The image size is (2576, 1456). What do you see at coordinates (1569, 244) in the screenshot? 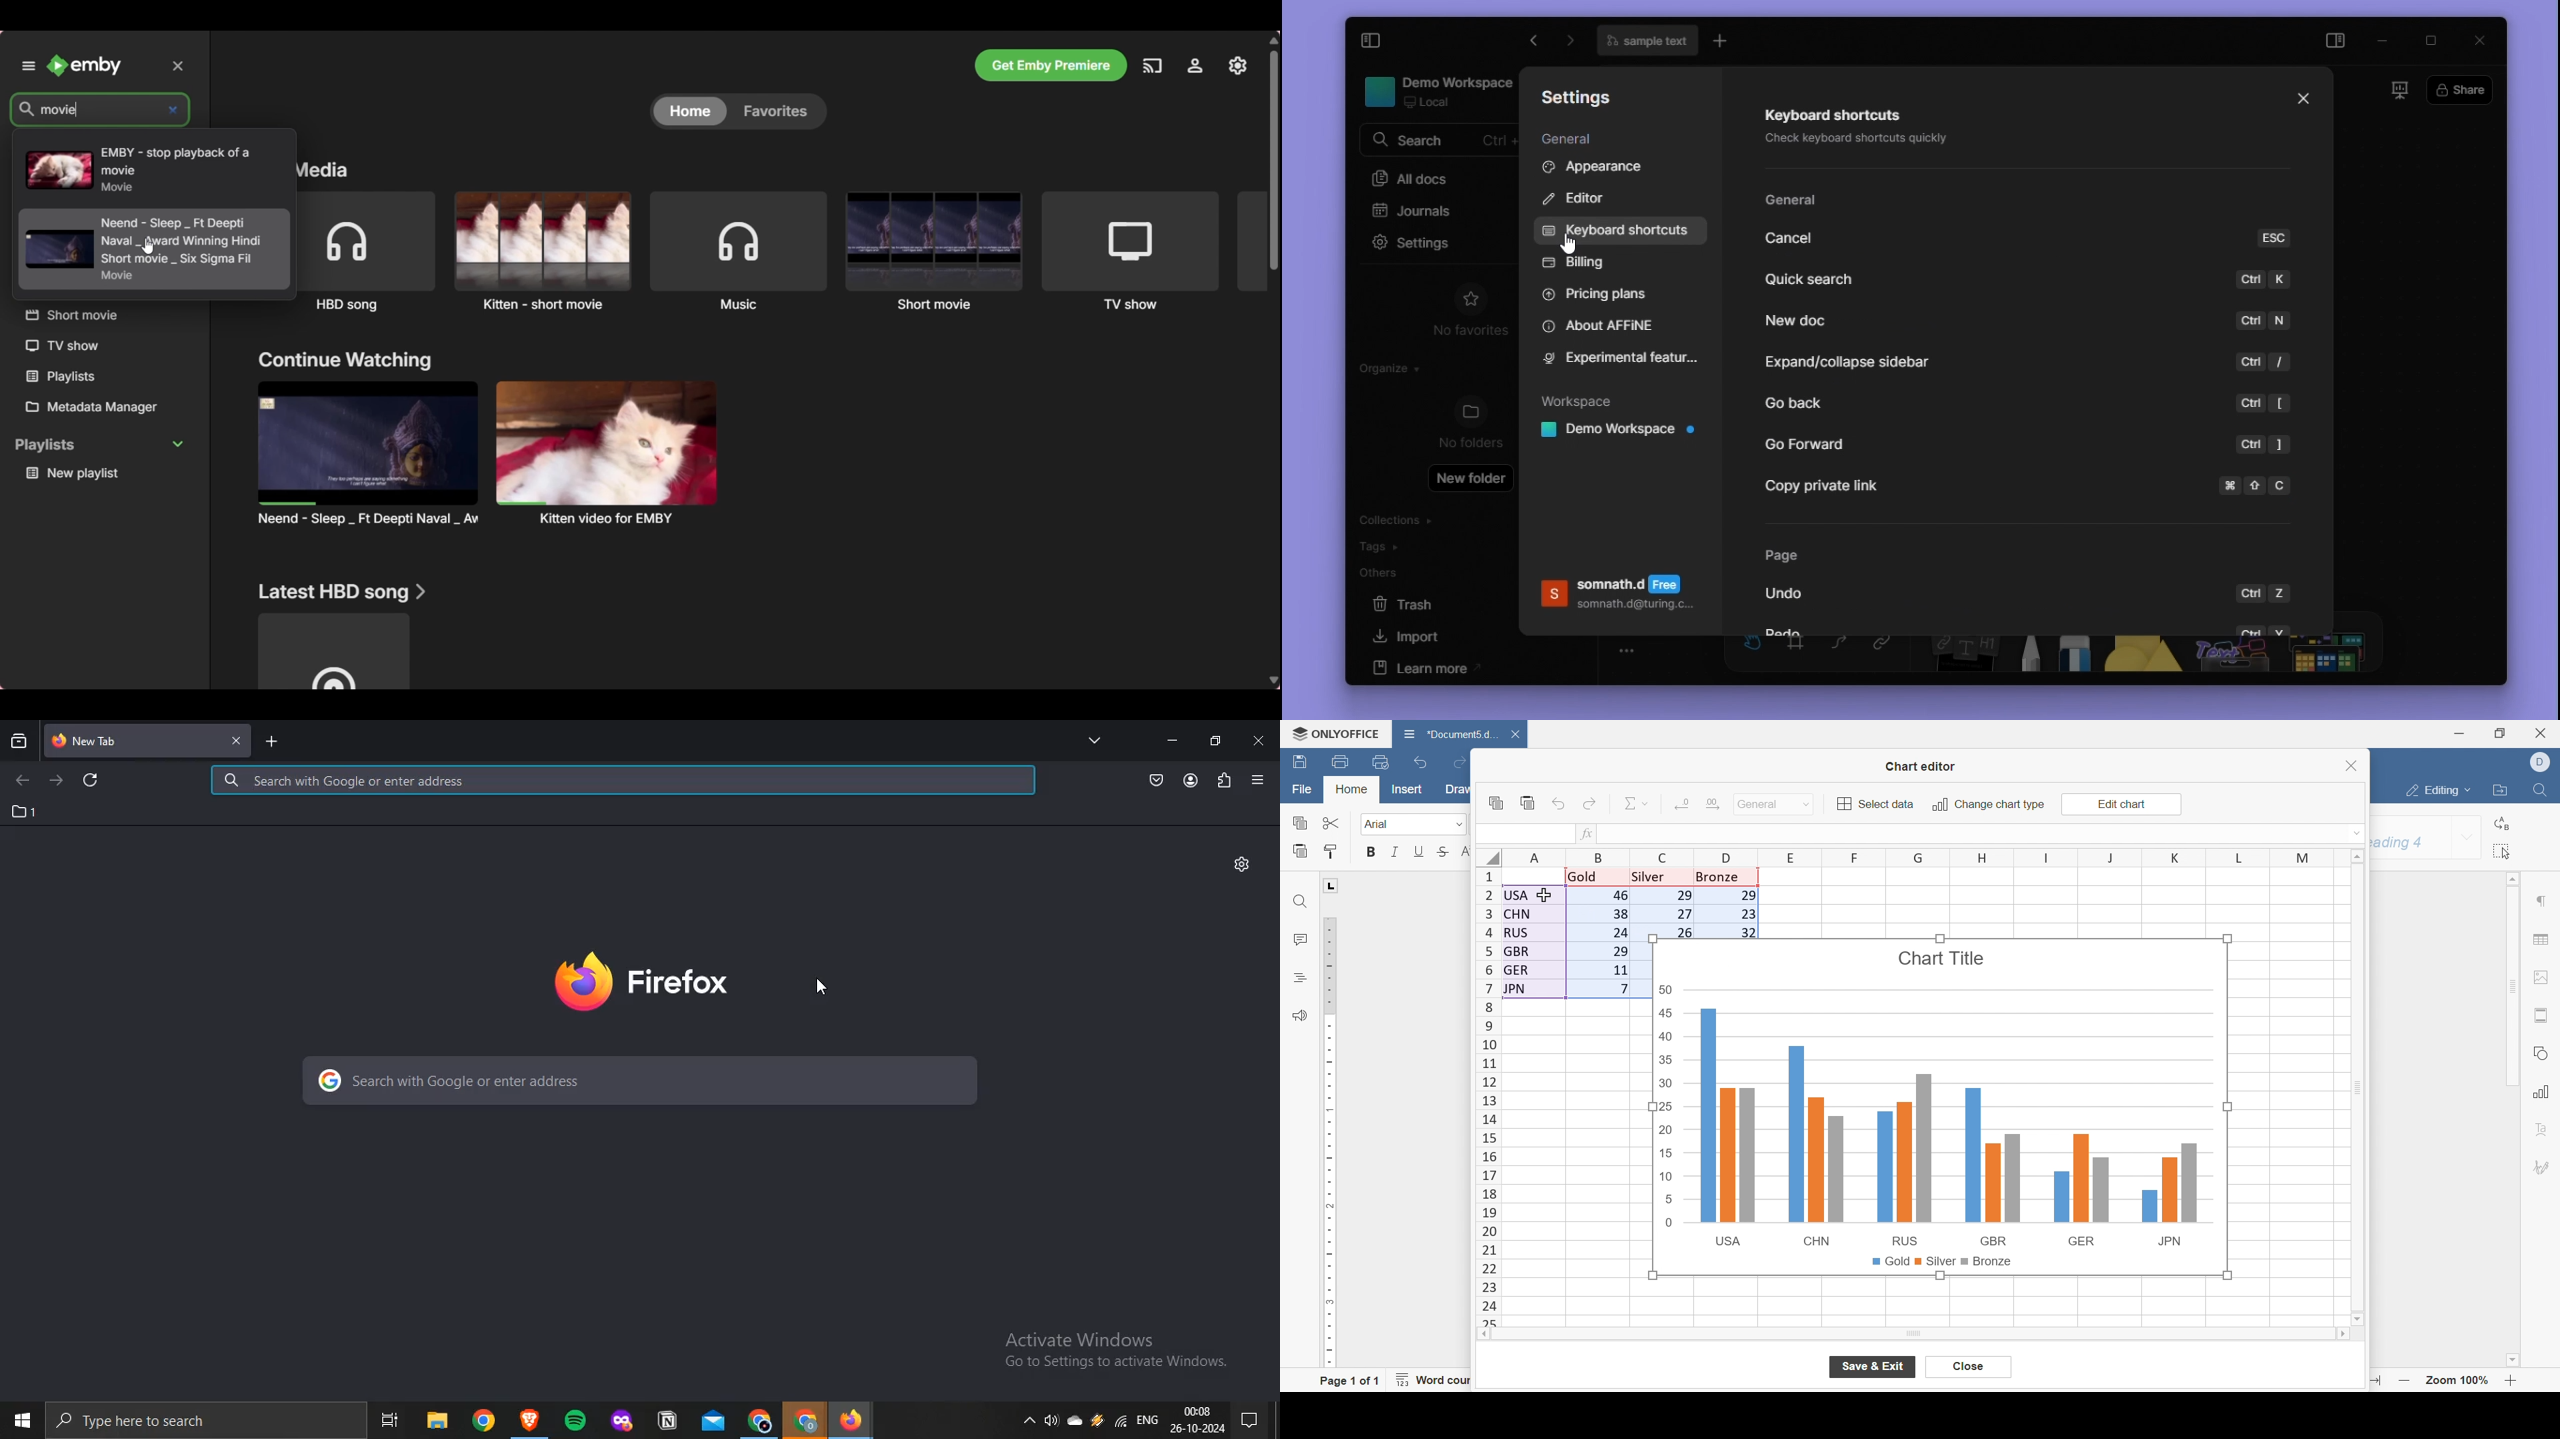
I see `cursor` at bounding box center [1569, 244].